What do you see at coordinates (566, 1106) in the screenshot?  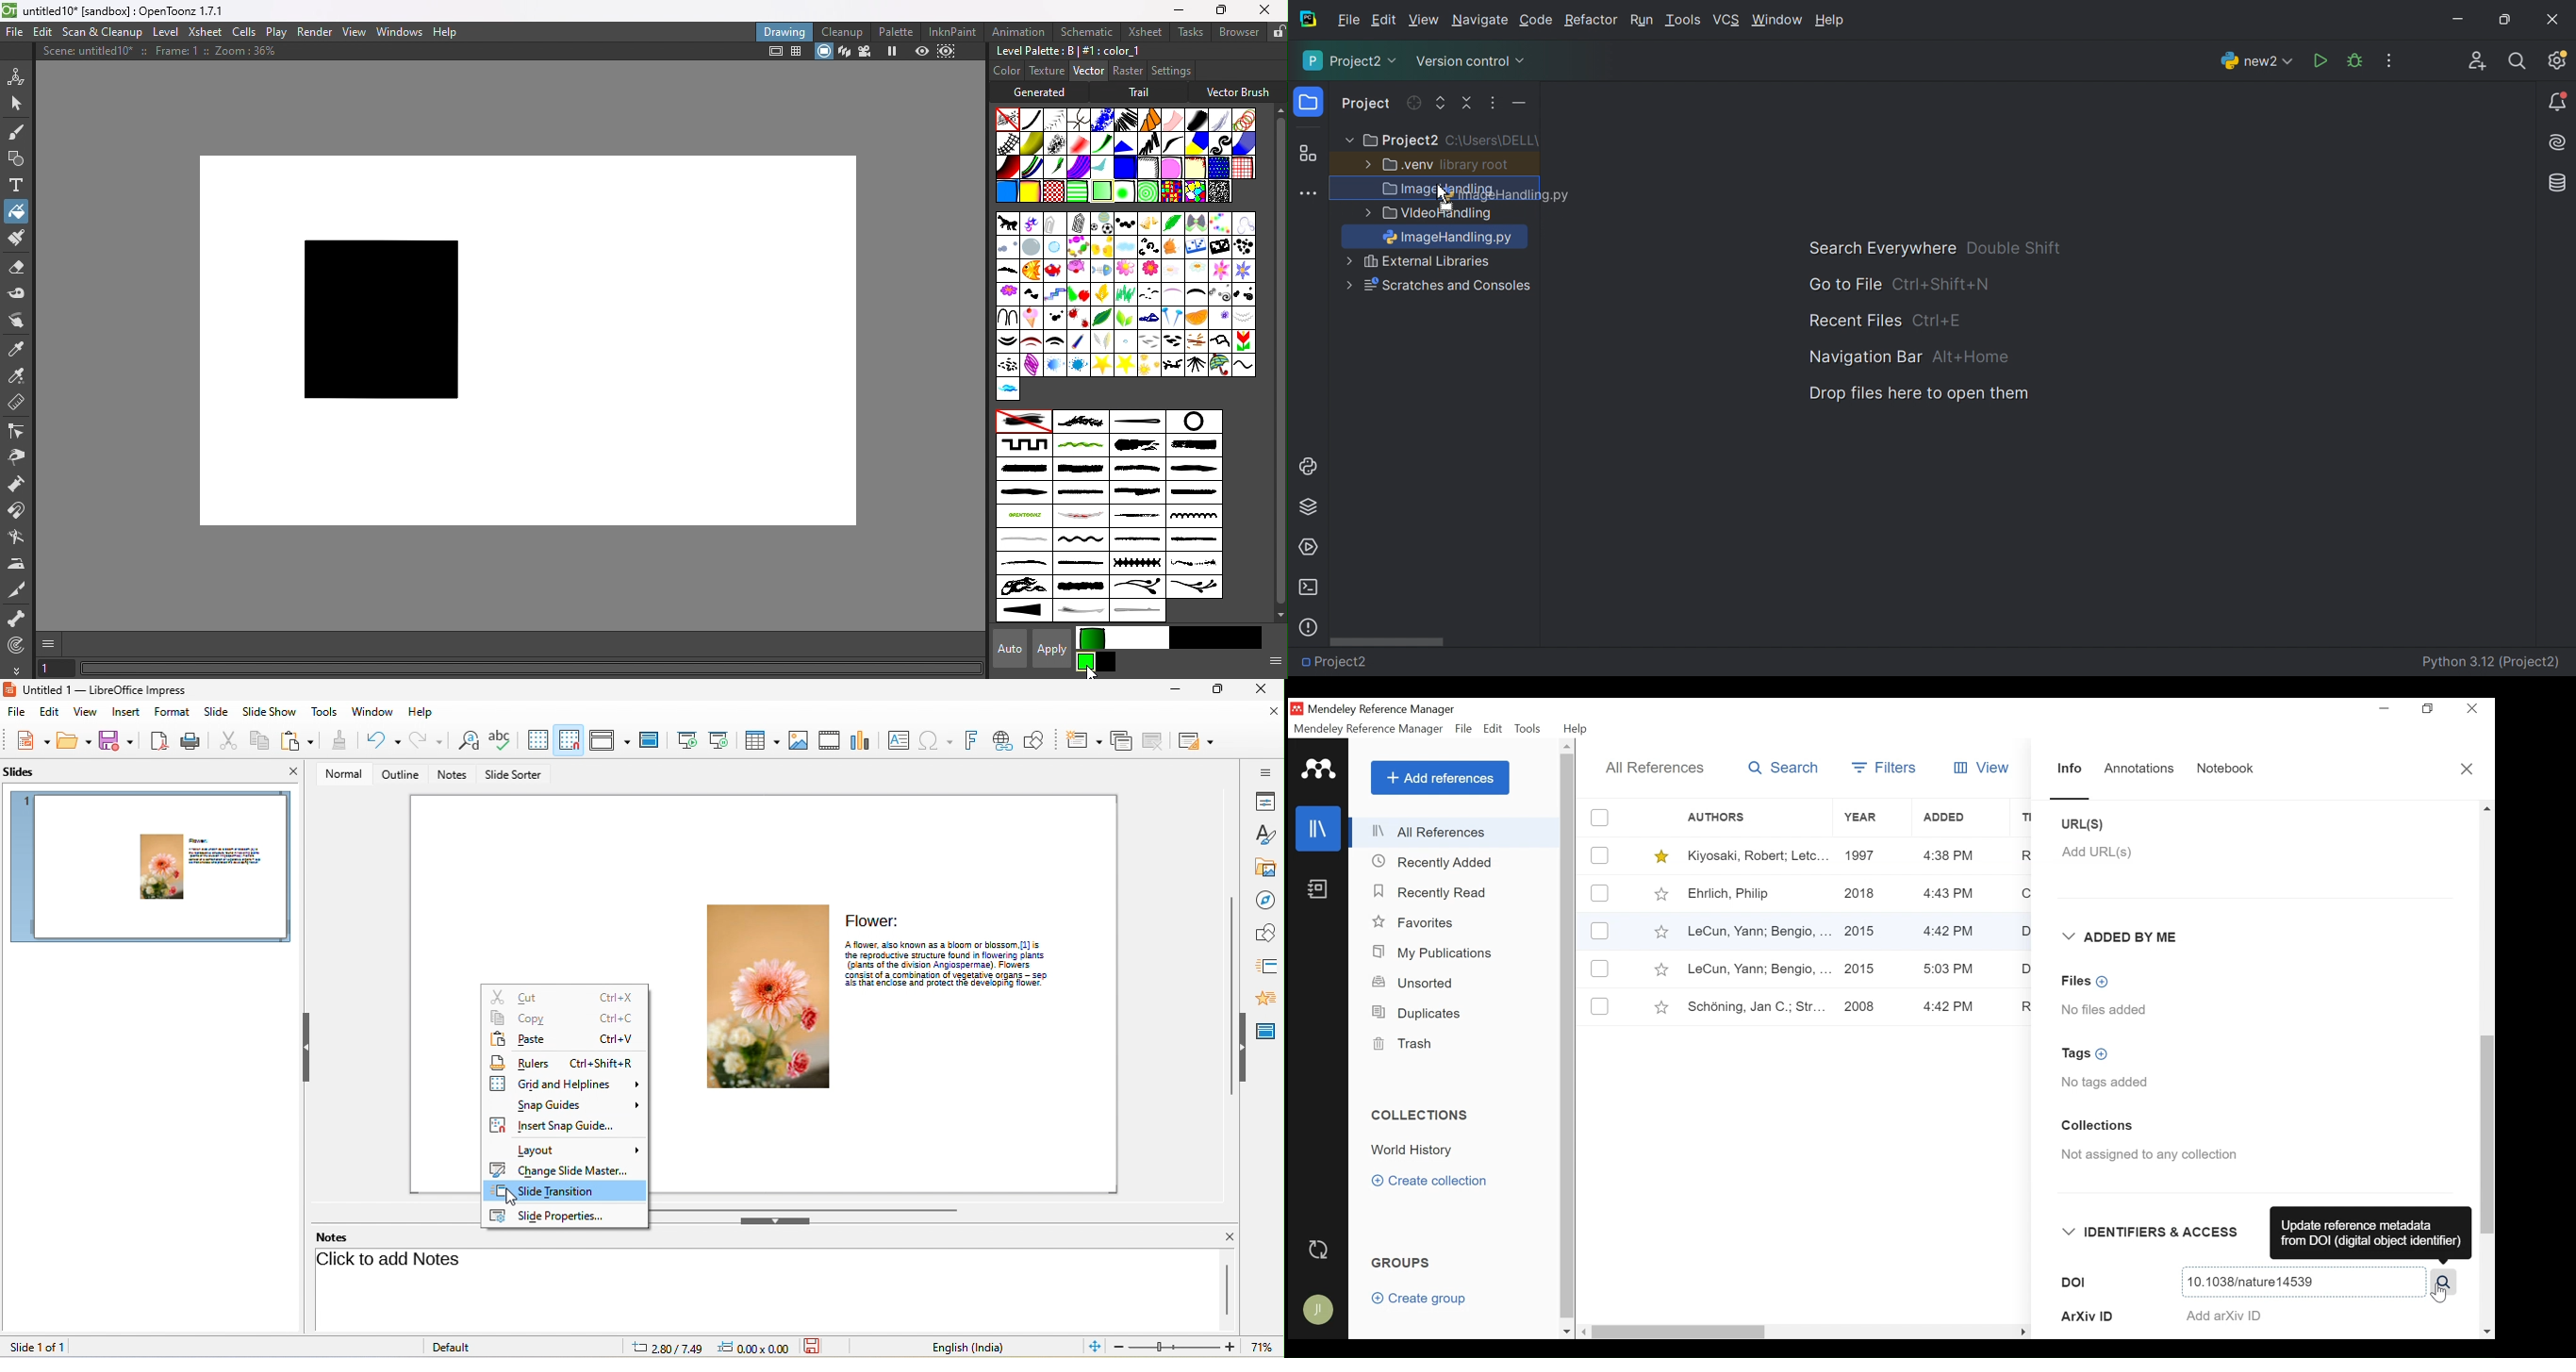 I see `snap guides` at bounding box center [566, 1106].